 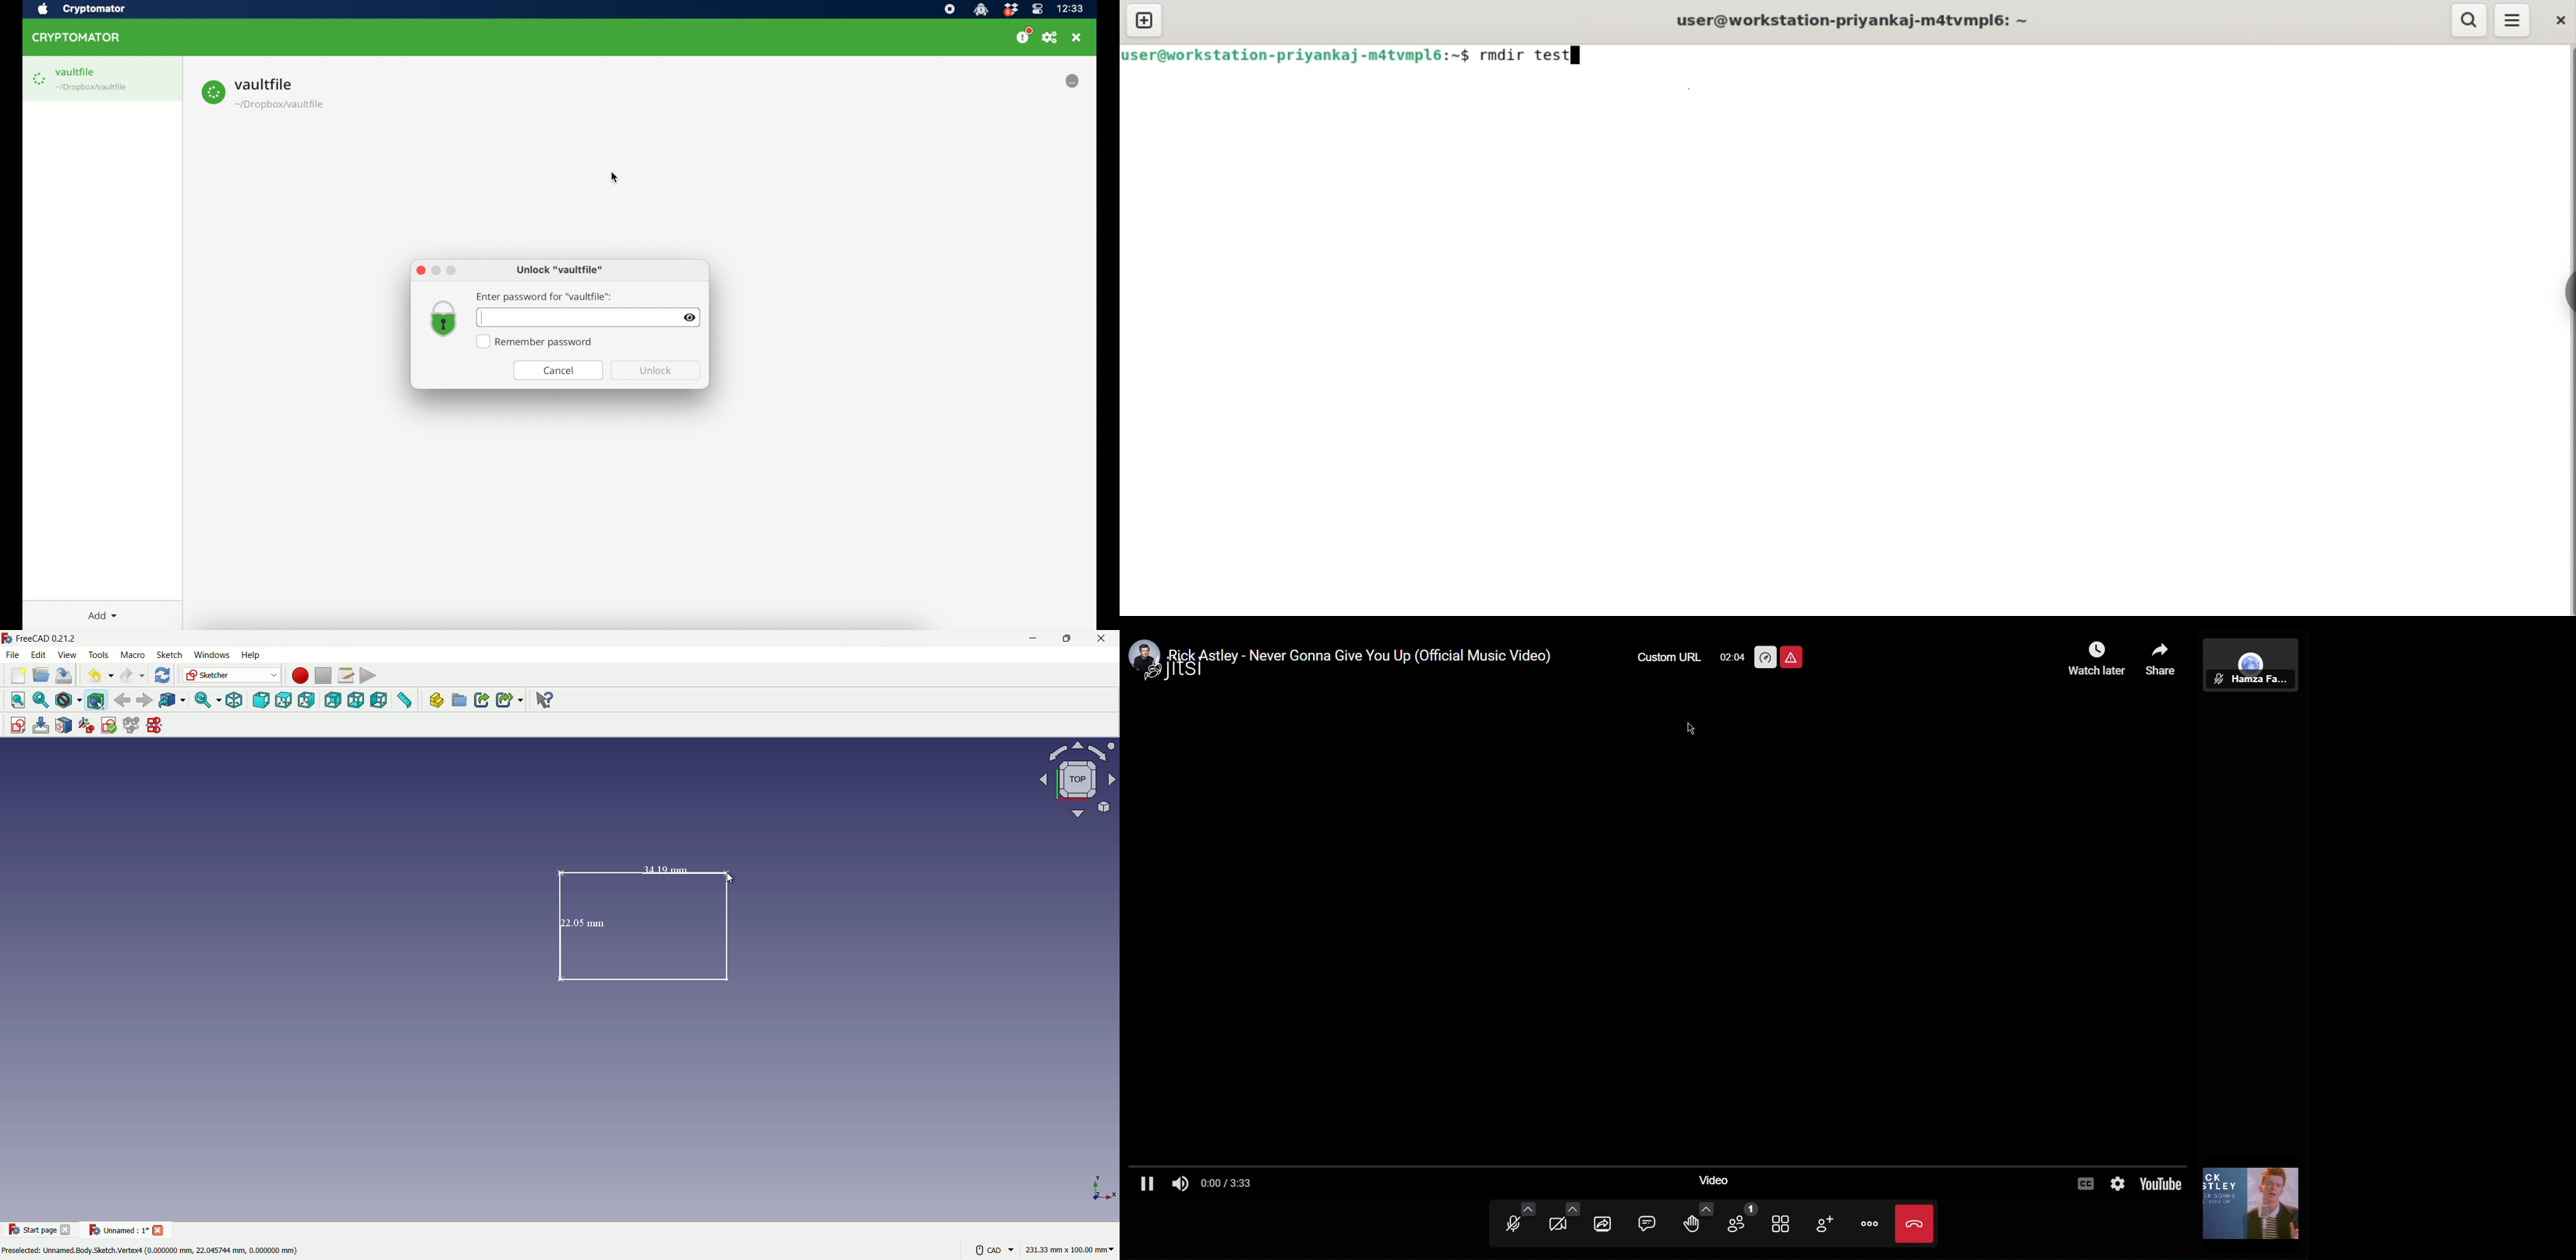 What do you see at coordinates (368, 677) in the screenshot?
I see `execute macros` at bounding box center [368, 677].